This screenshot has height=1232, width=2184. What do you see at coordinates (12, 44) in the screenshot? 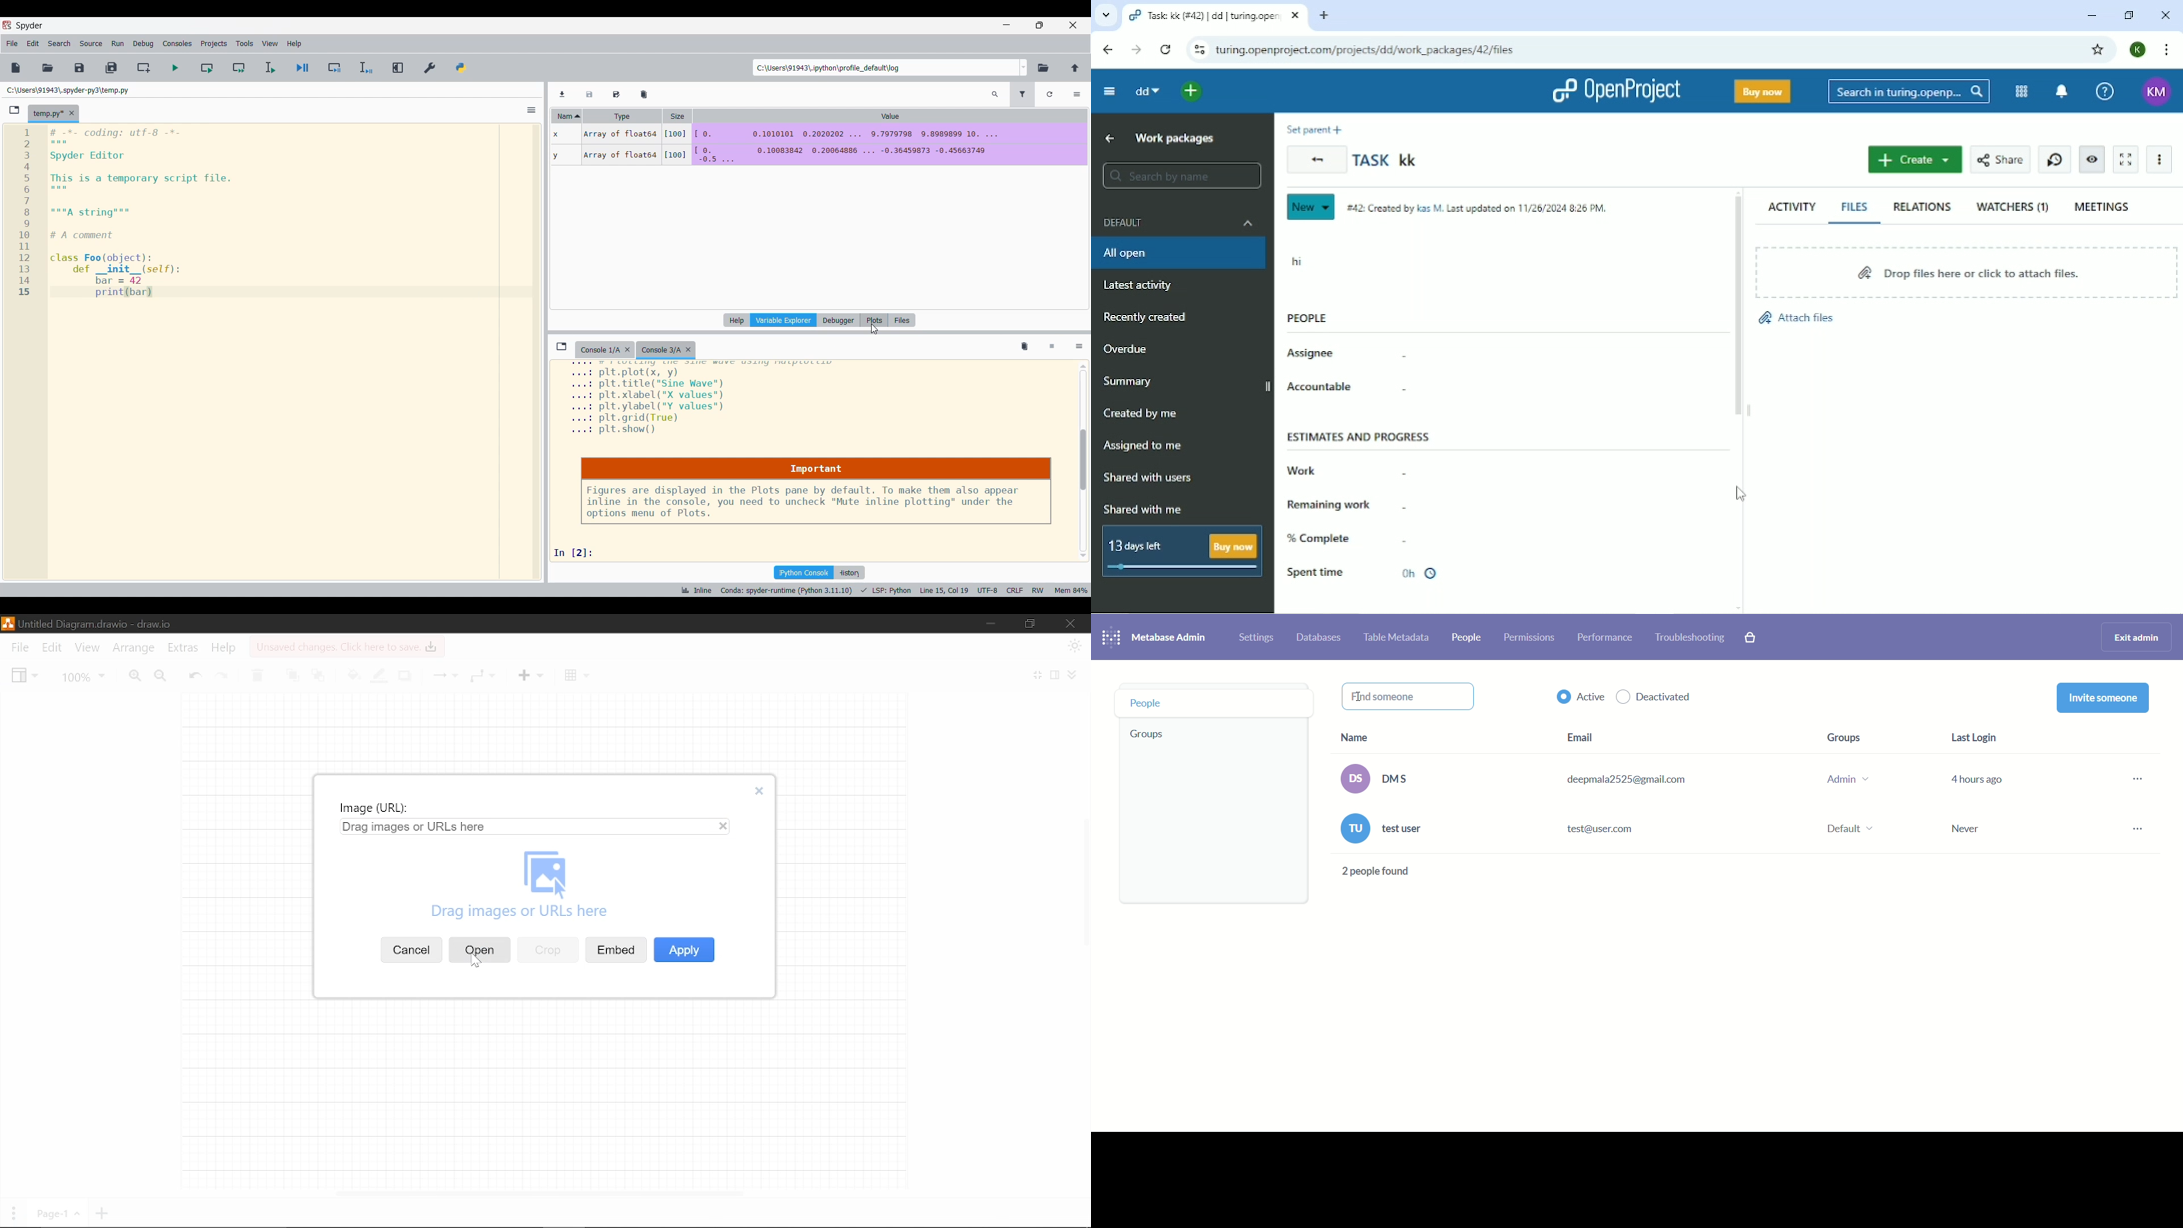
I see `File menu ` at bounding box center [12, 44].